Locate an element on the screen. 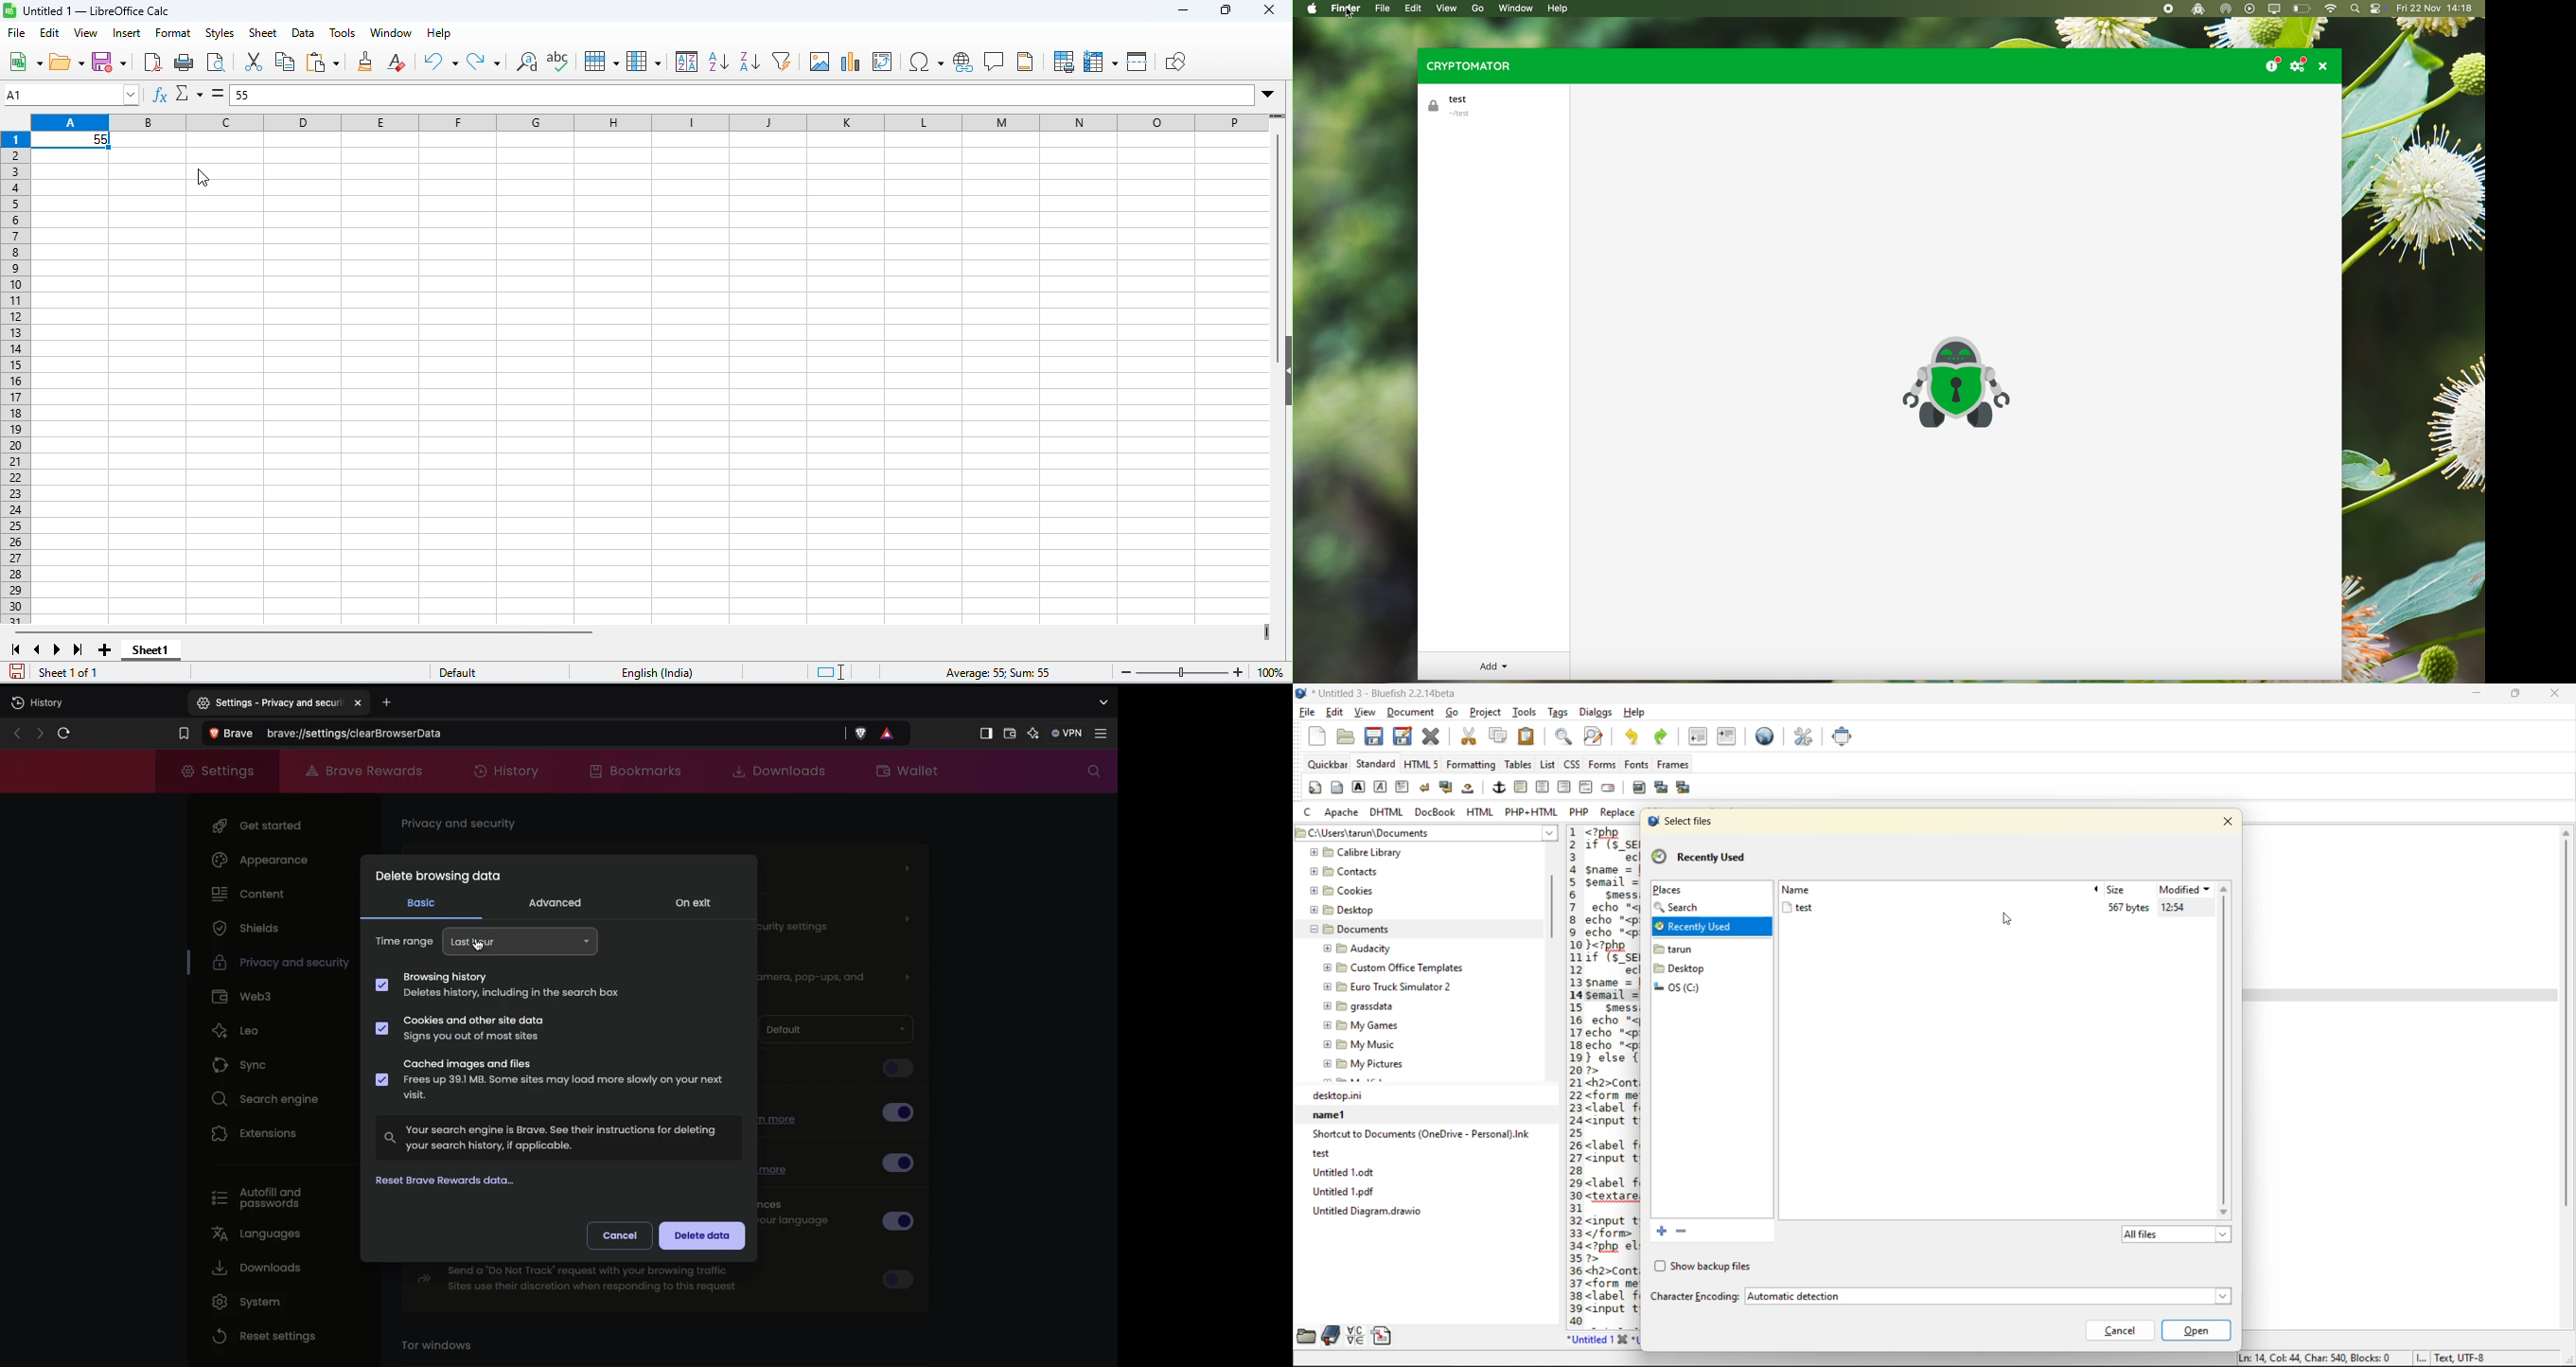  copy is located at coordinates (287, 62).